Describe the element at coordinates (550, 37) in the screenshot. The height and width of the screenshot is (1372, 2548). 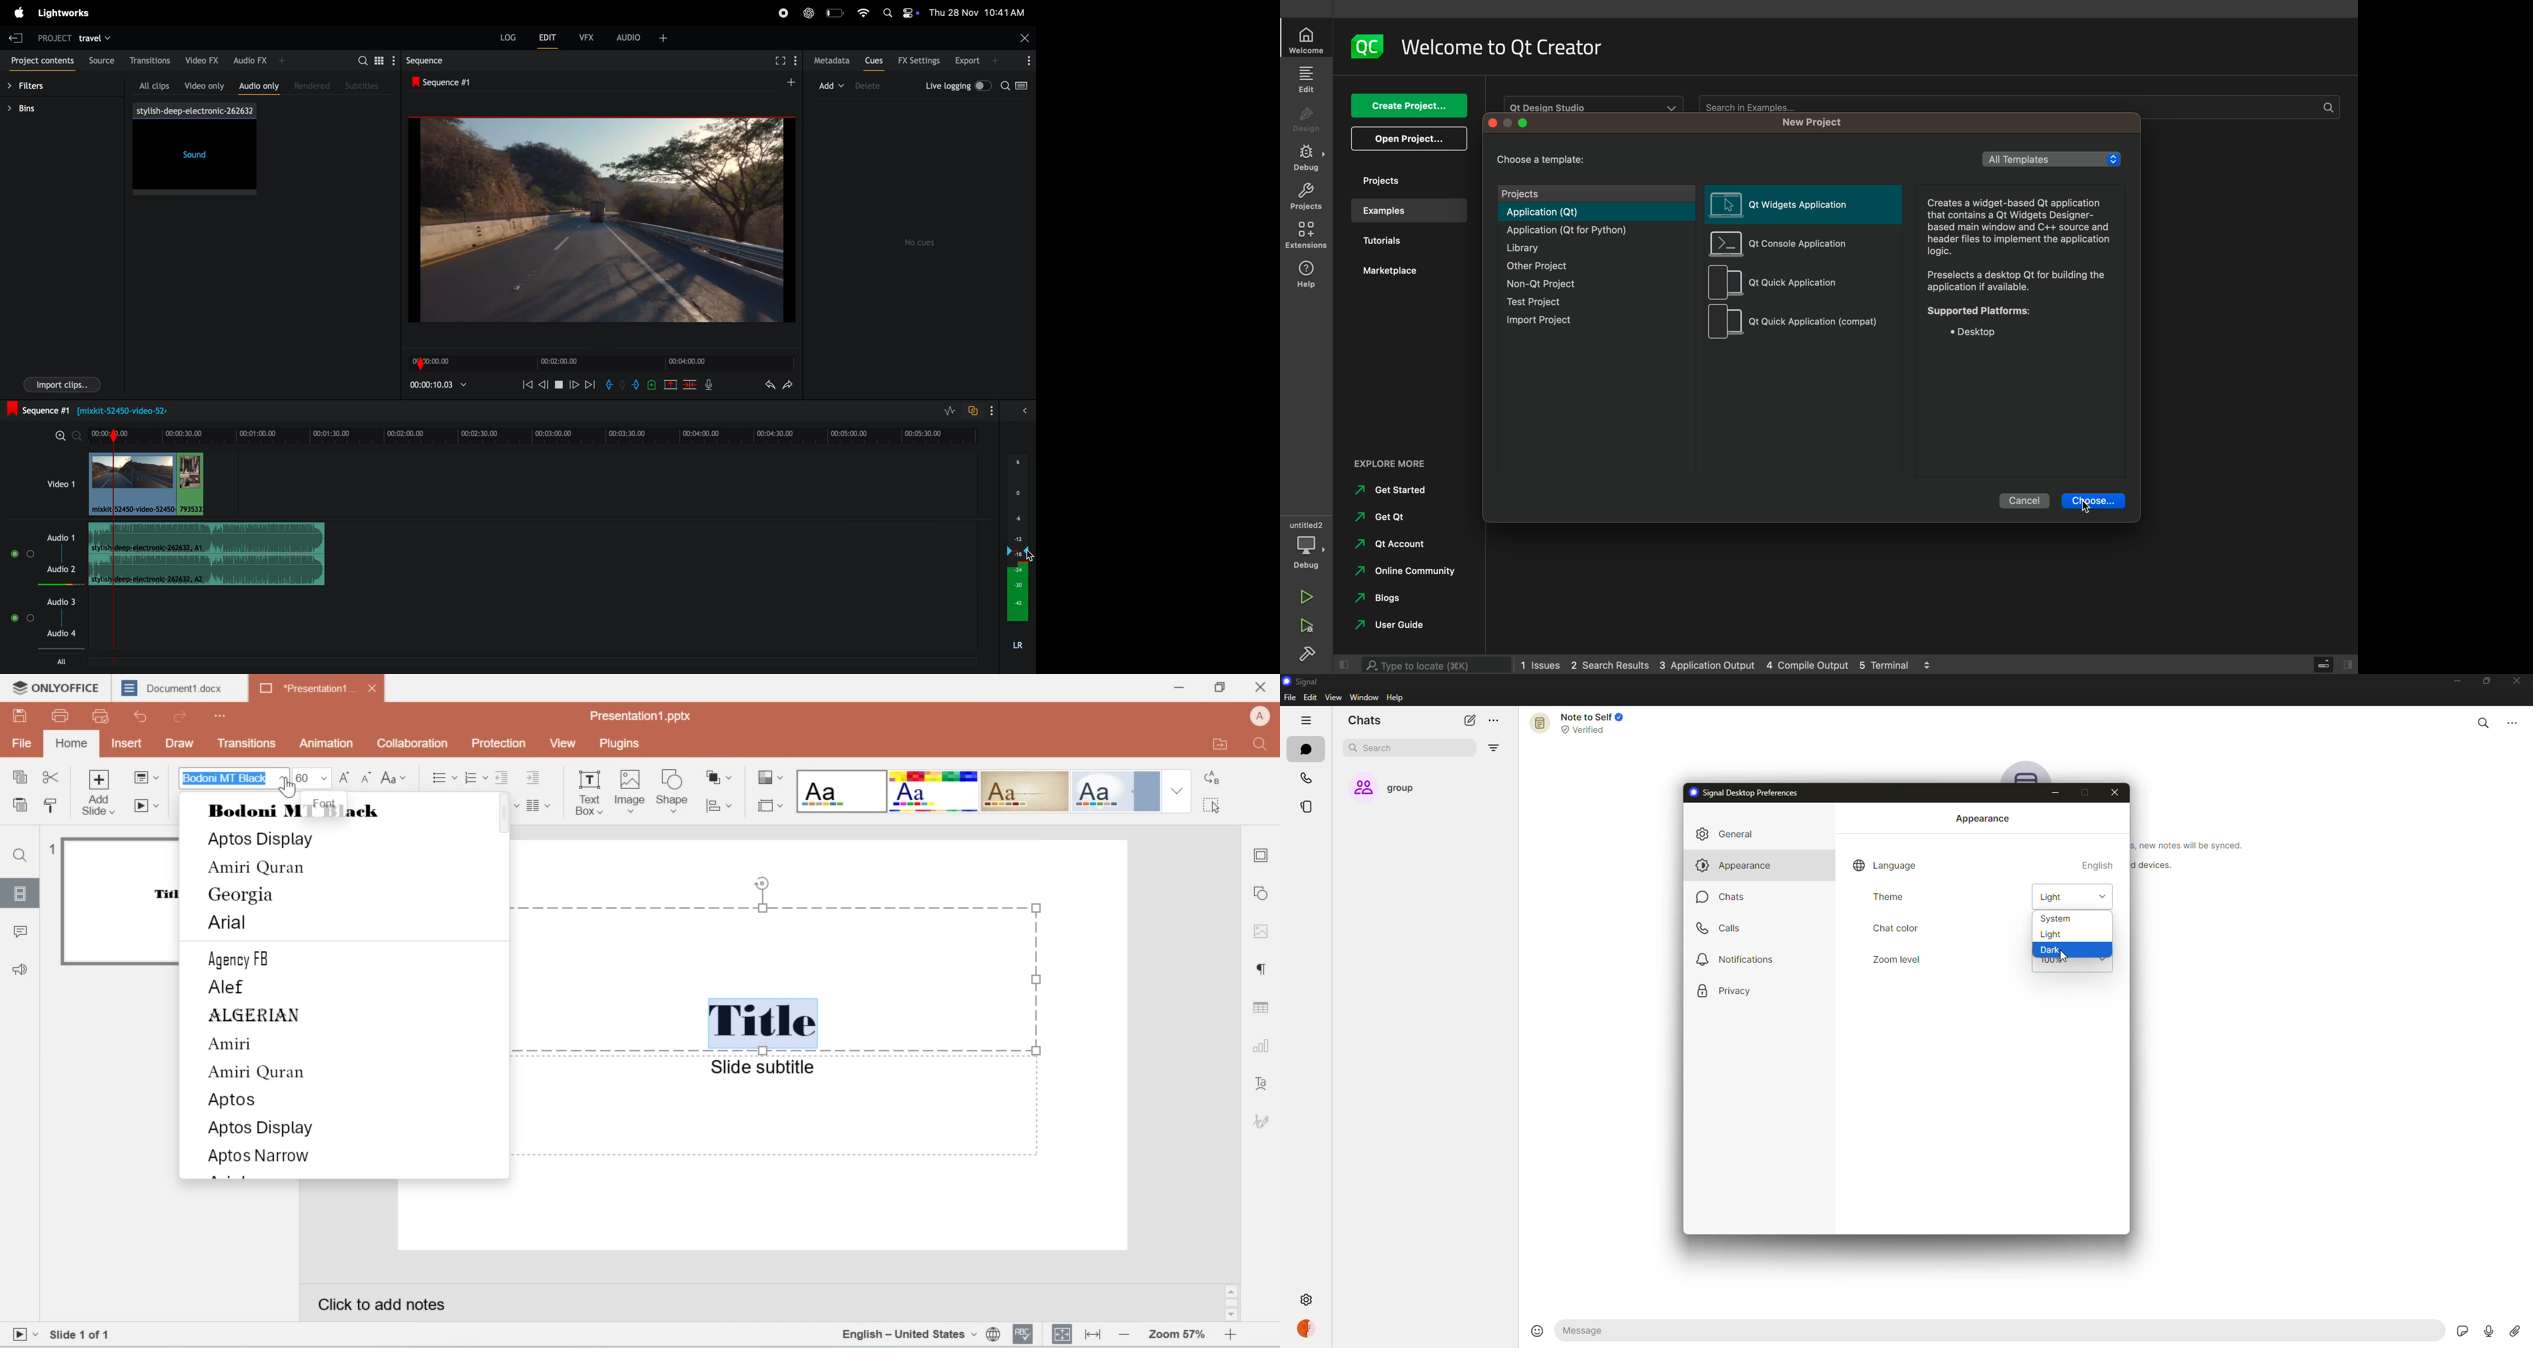
I see `edit` at that location.